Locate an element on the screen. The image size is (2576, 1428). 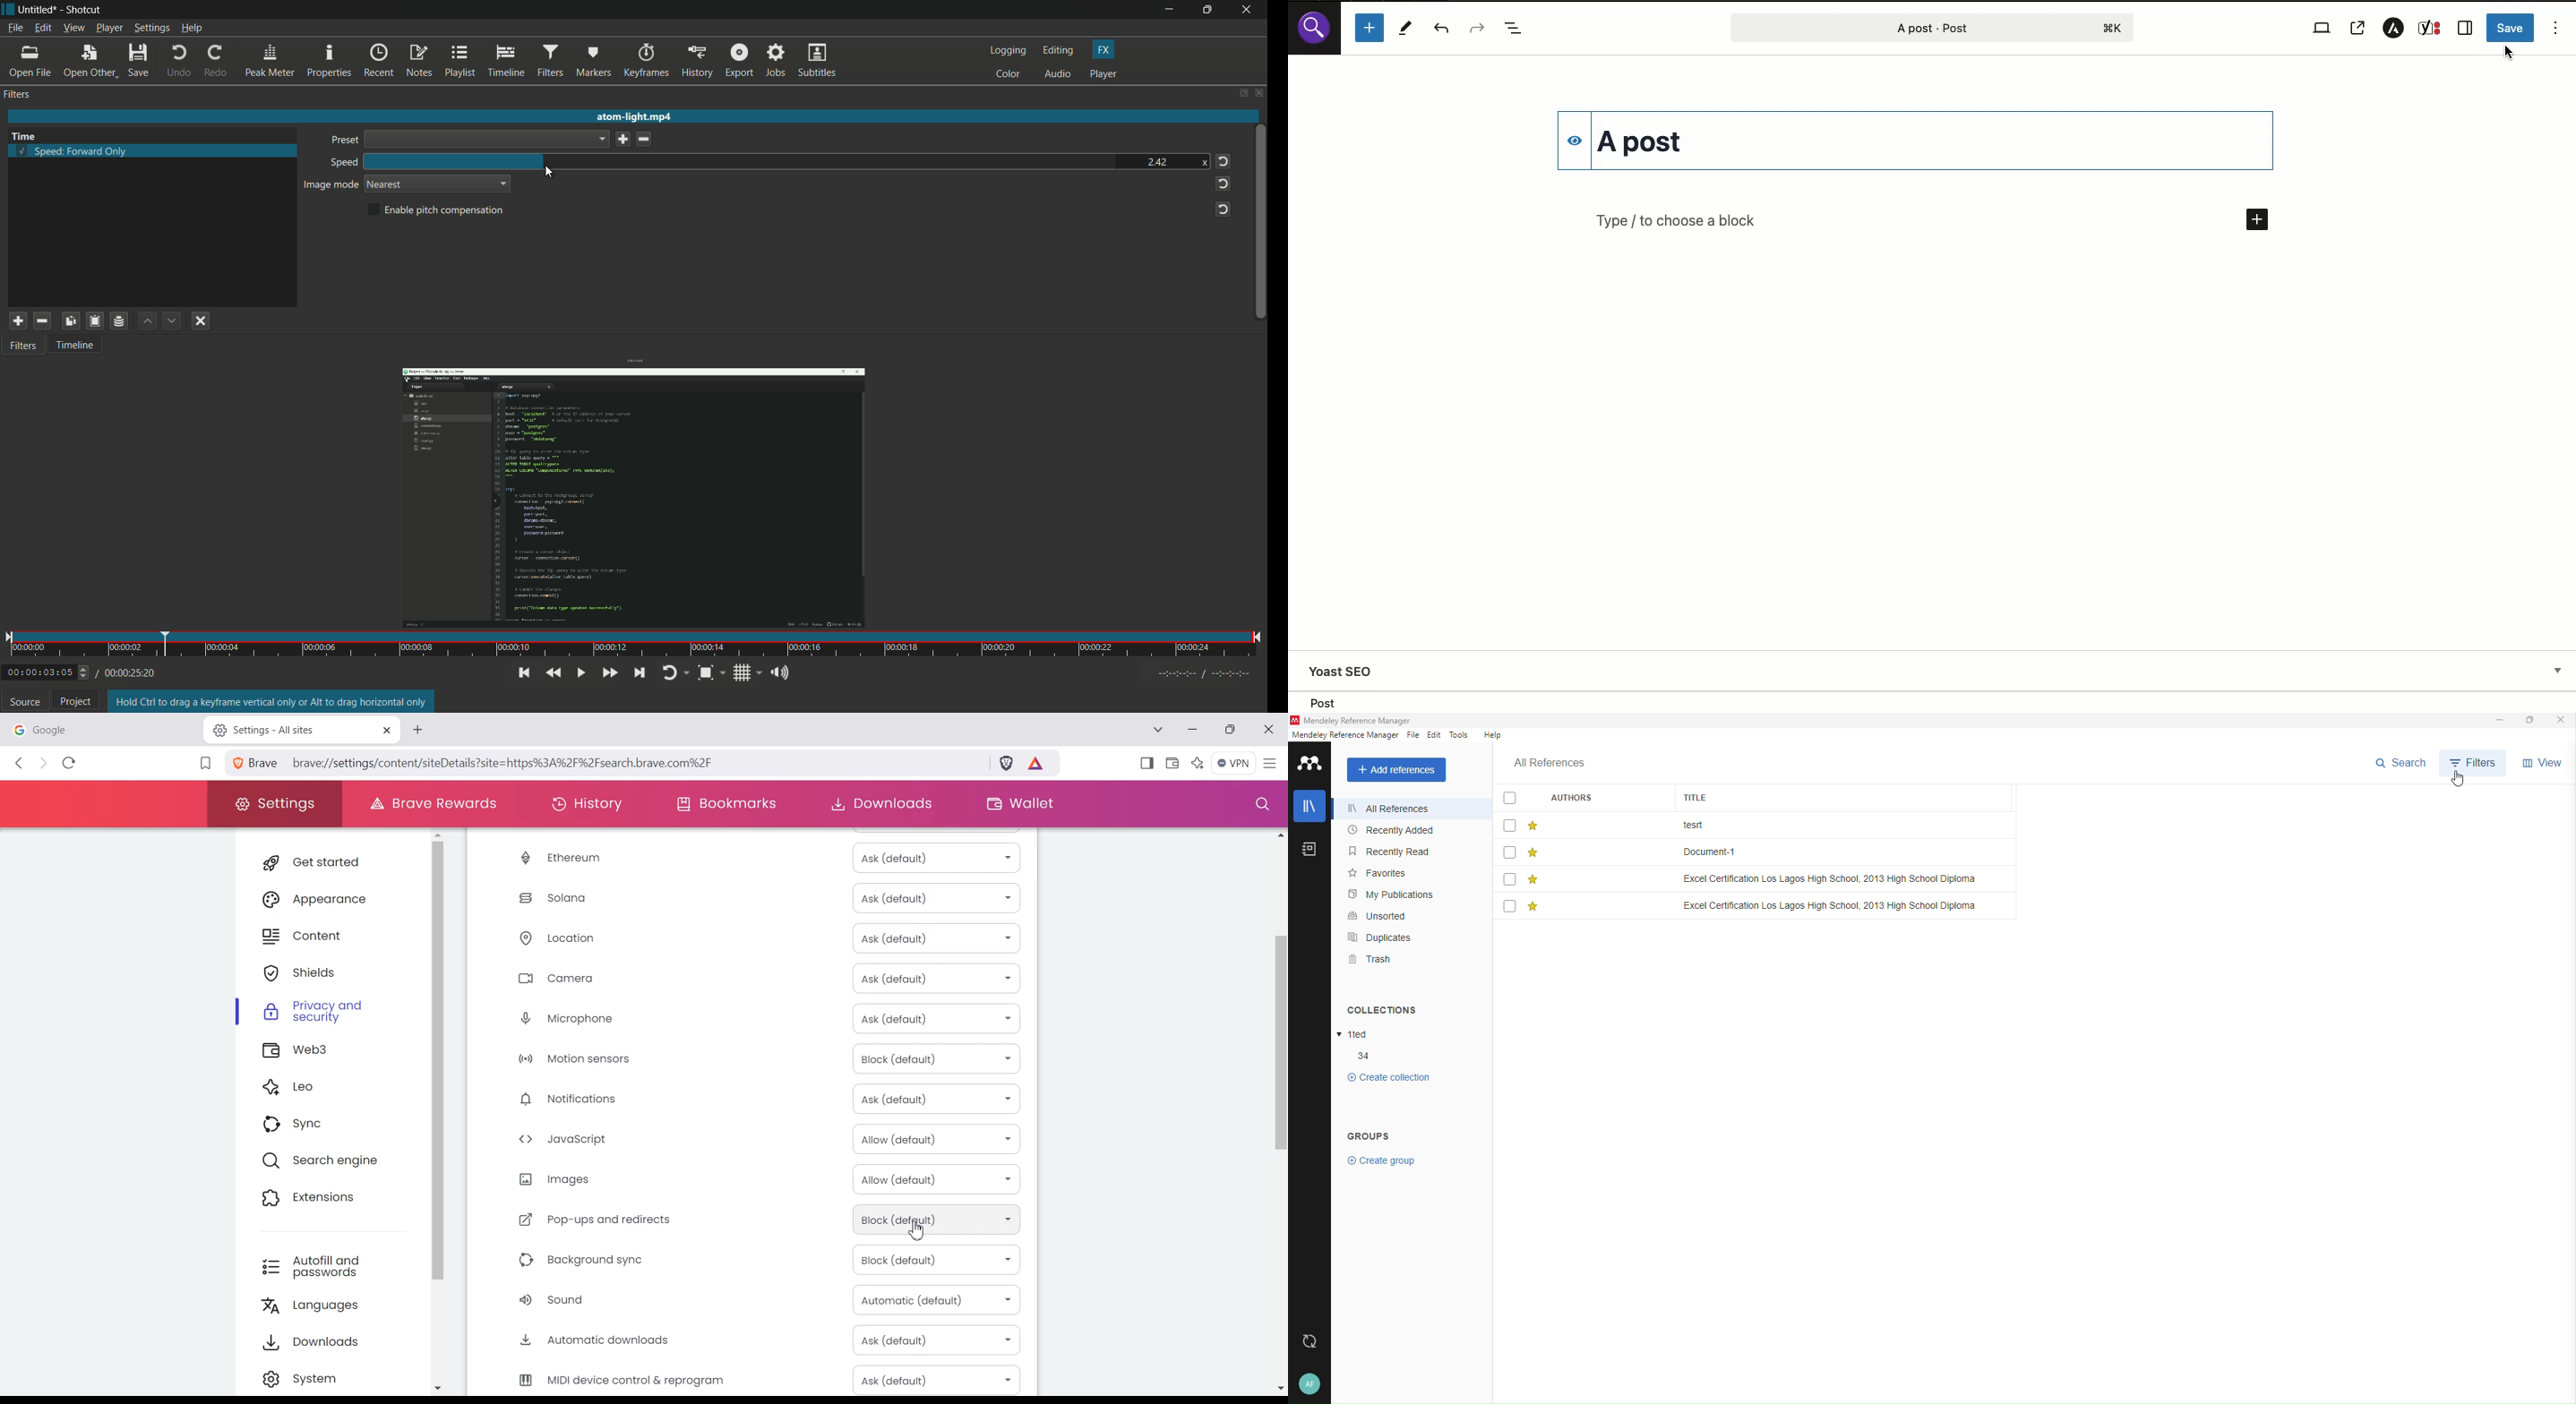
Save is located at coordinates (2511, 27).